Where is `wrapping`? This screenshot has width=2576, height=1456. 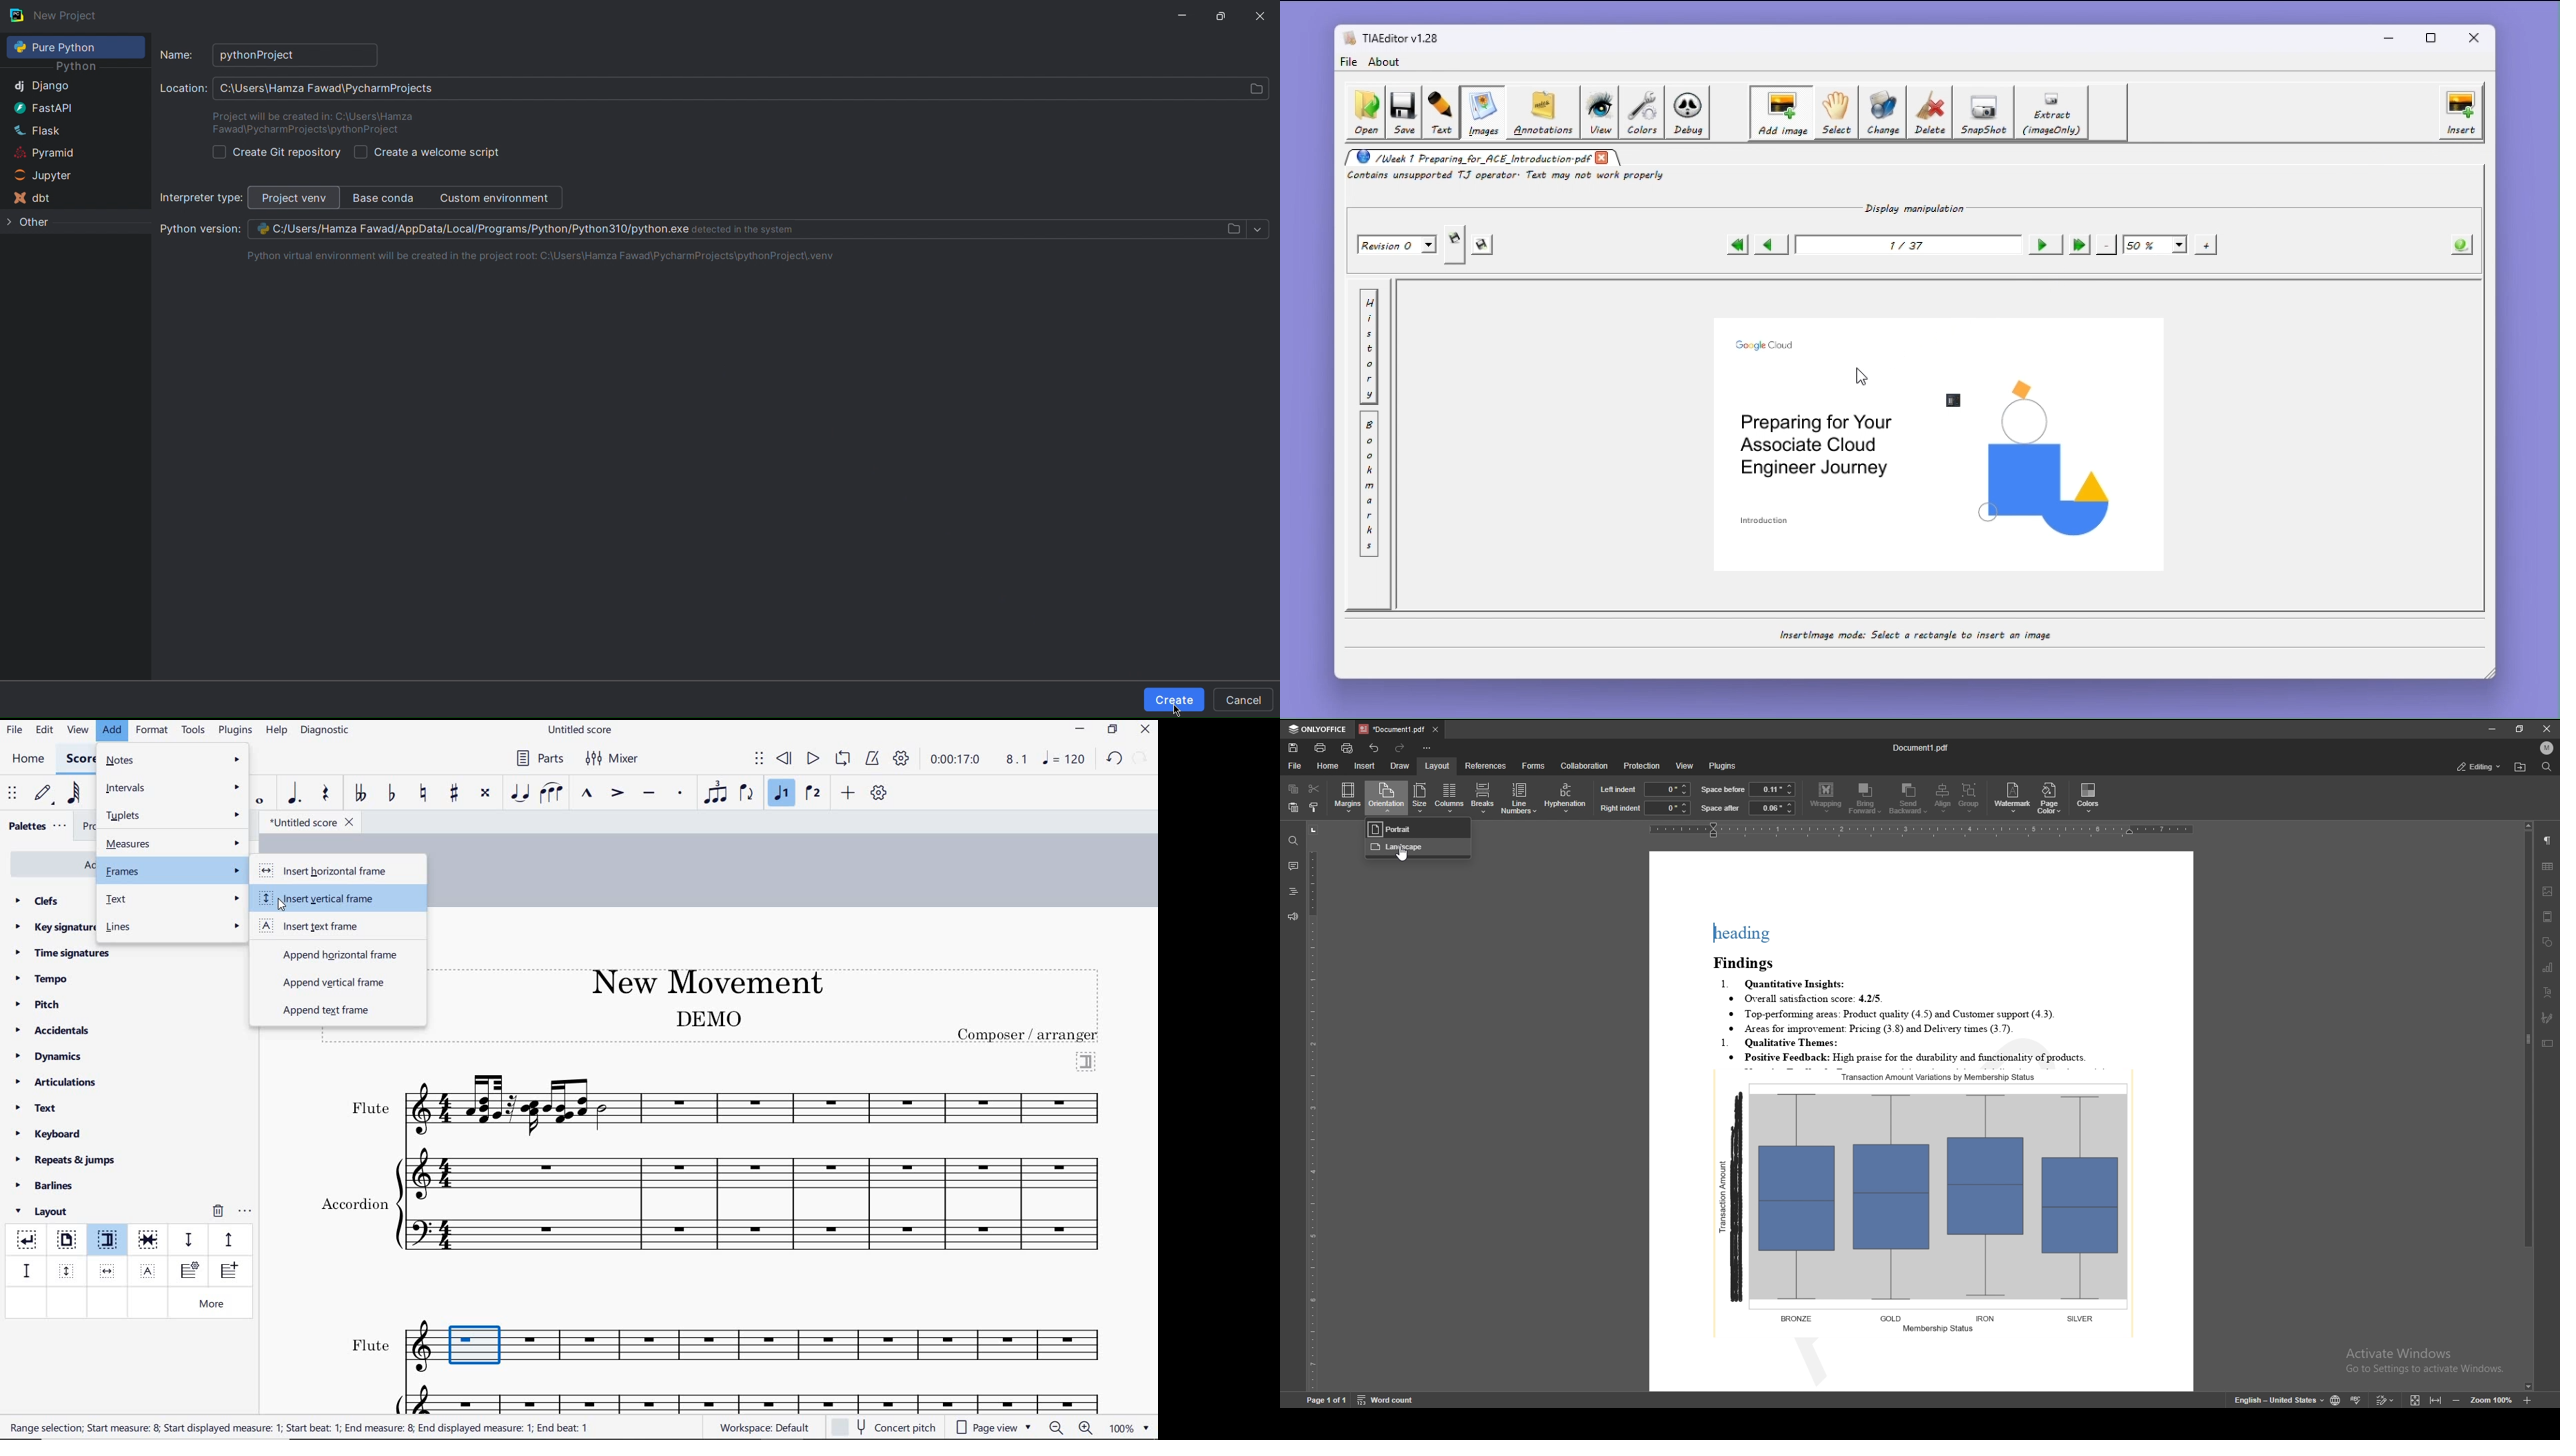
wrapping is located at coordinates (1826, 798).